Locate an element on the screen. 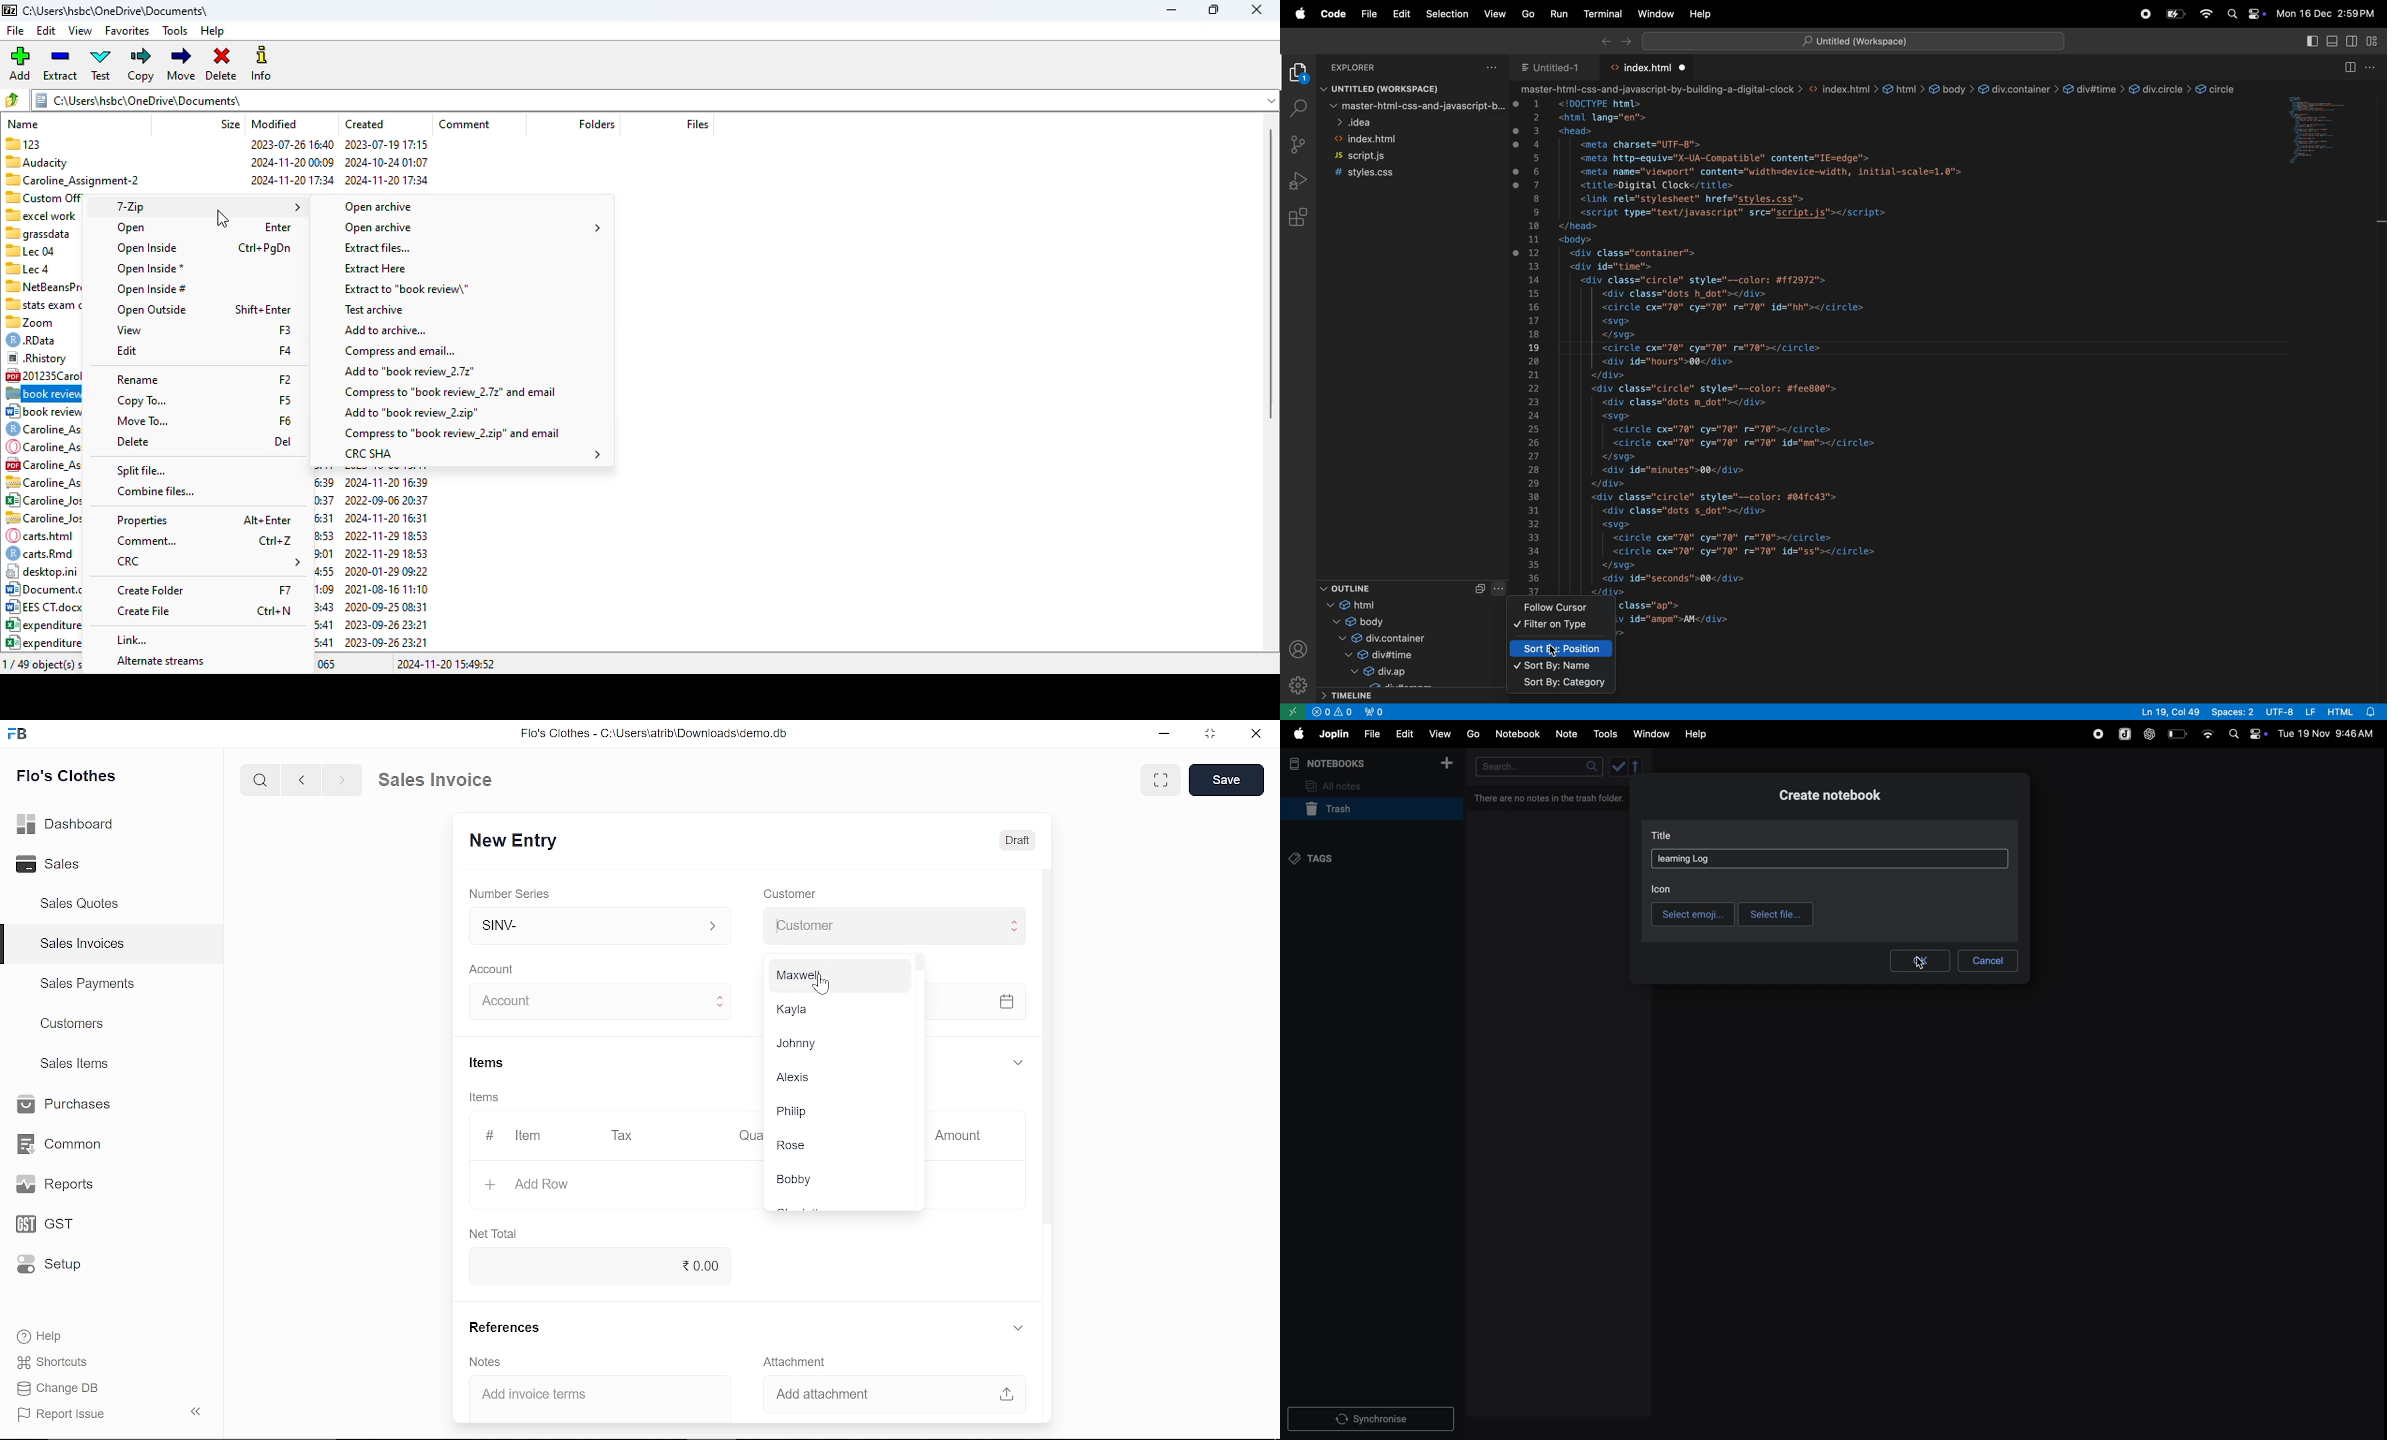  vertical scroll bar is located at coordinates (1271, 274).